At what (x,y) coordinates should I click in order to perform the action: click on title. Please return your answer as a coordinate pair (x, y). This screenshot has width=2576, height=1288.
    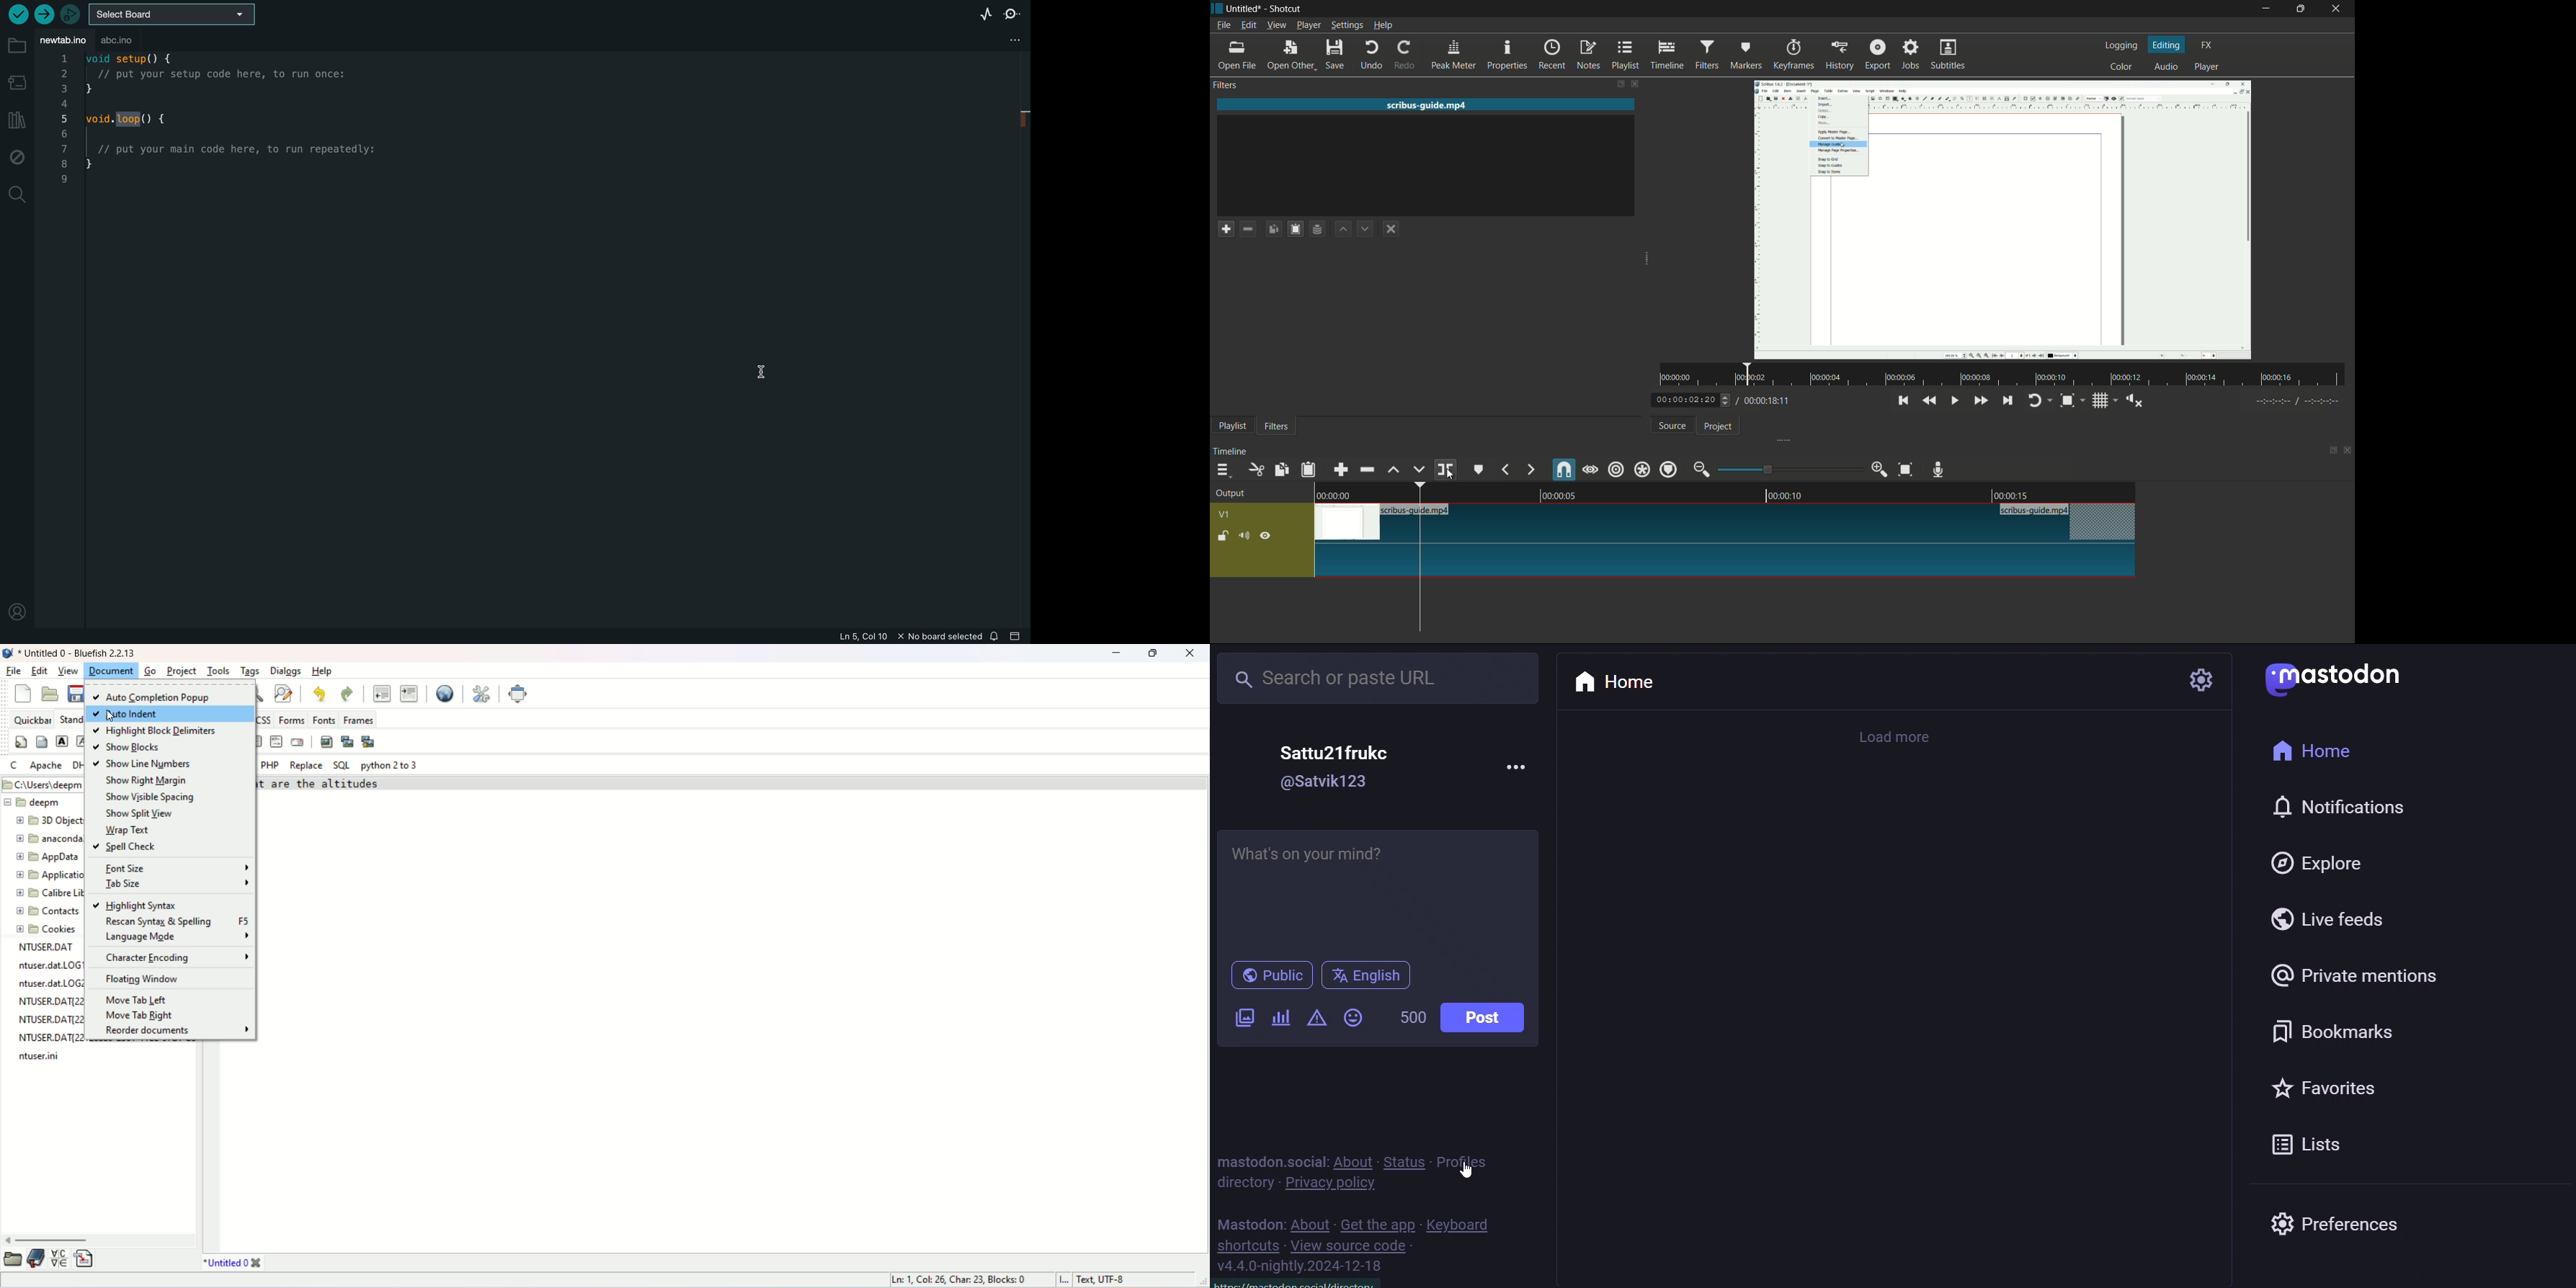
    Looking at the image, I should click on (234, 1263).